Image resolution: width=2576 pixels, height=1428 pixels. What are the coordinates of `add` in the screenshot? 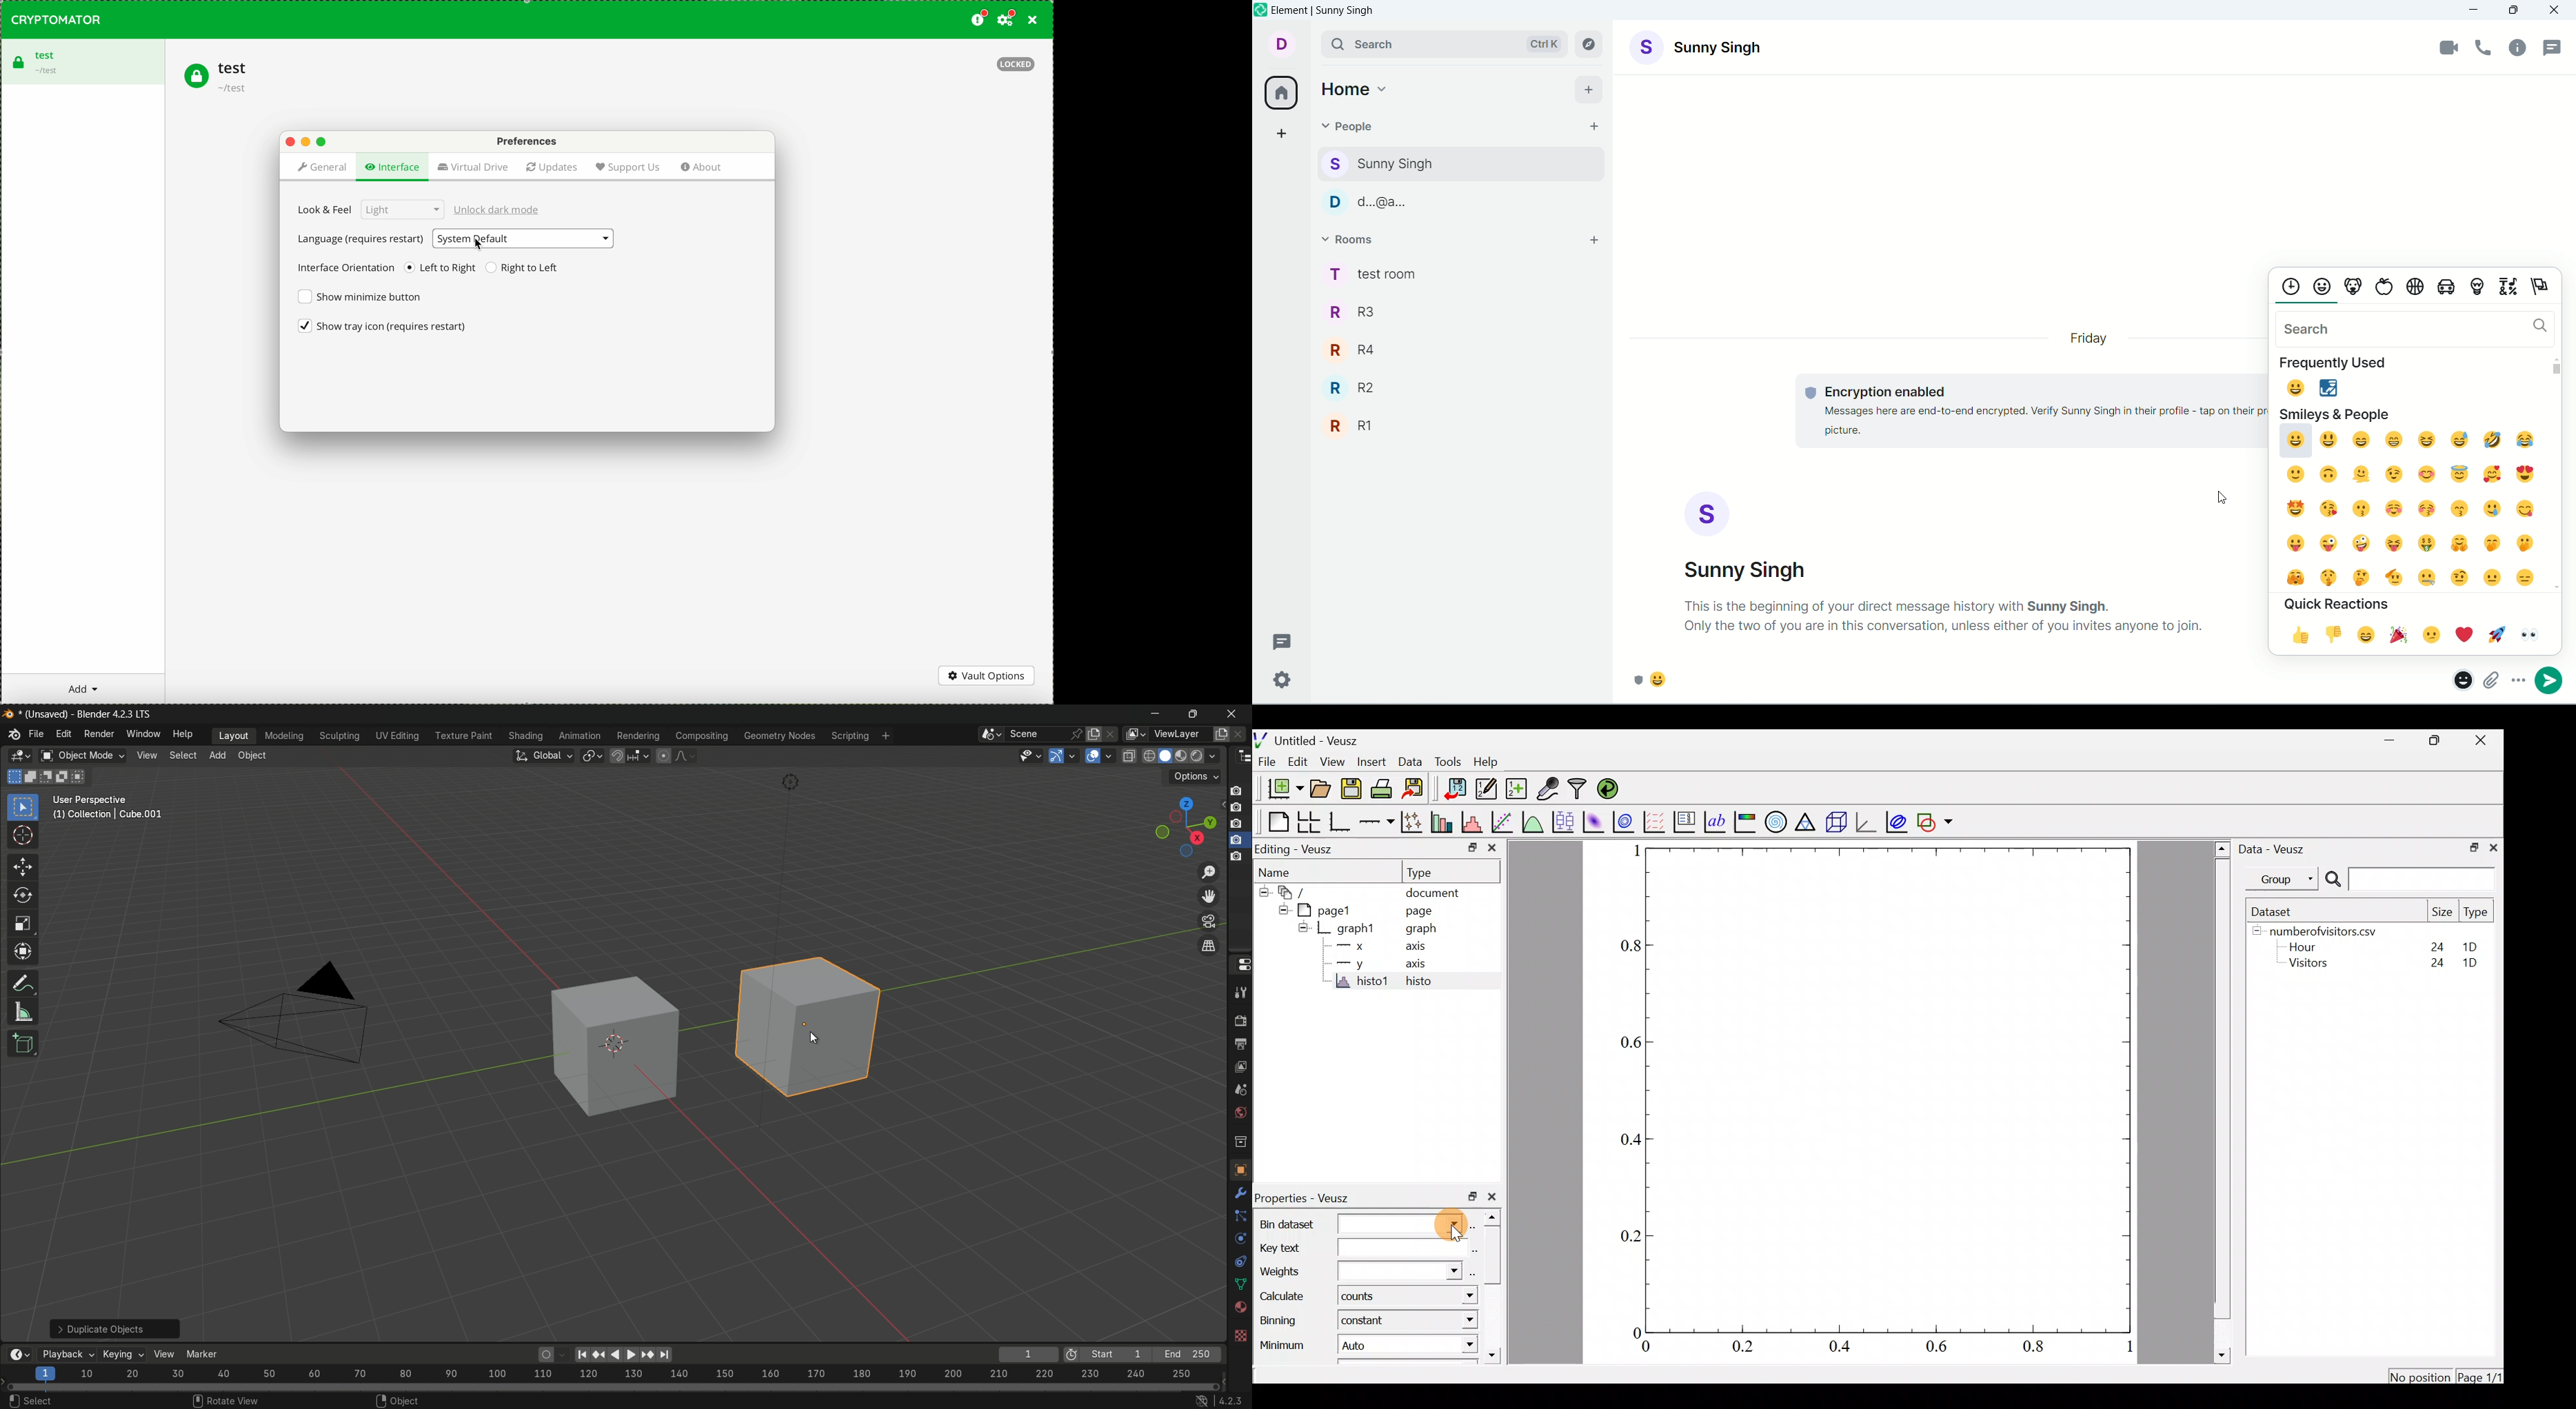 It's located at (83, 690).